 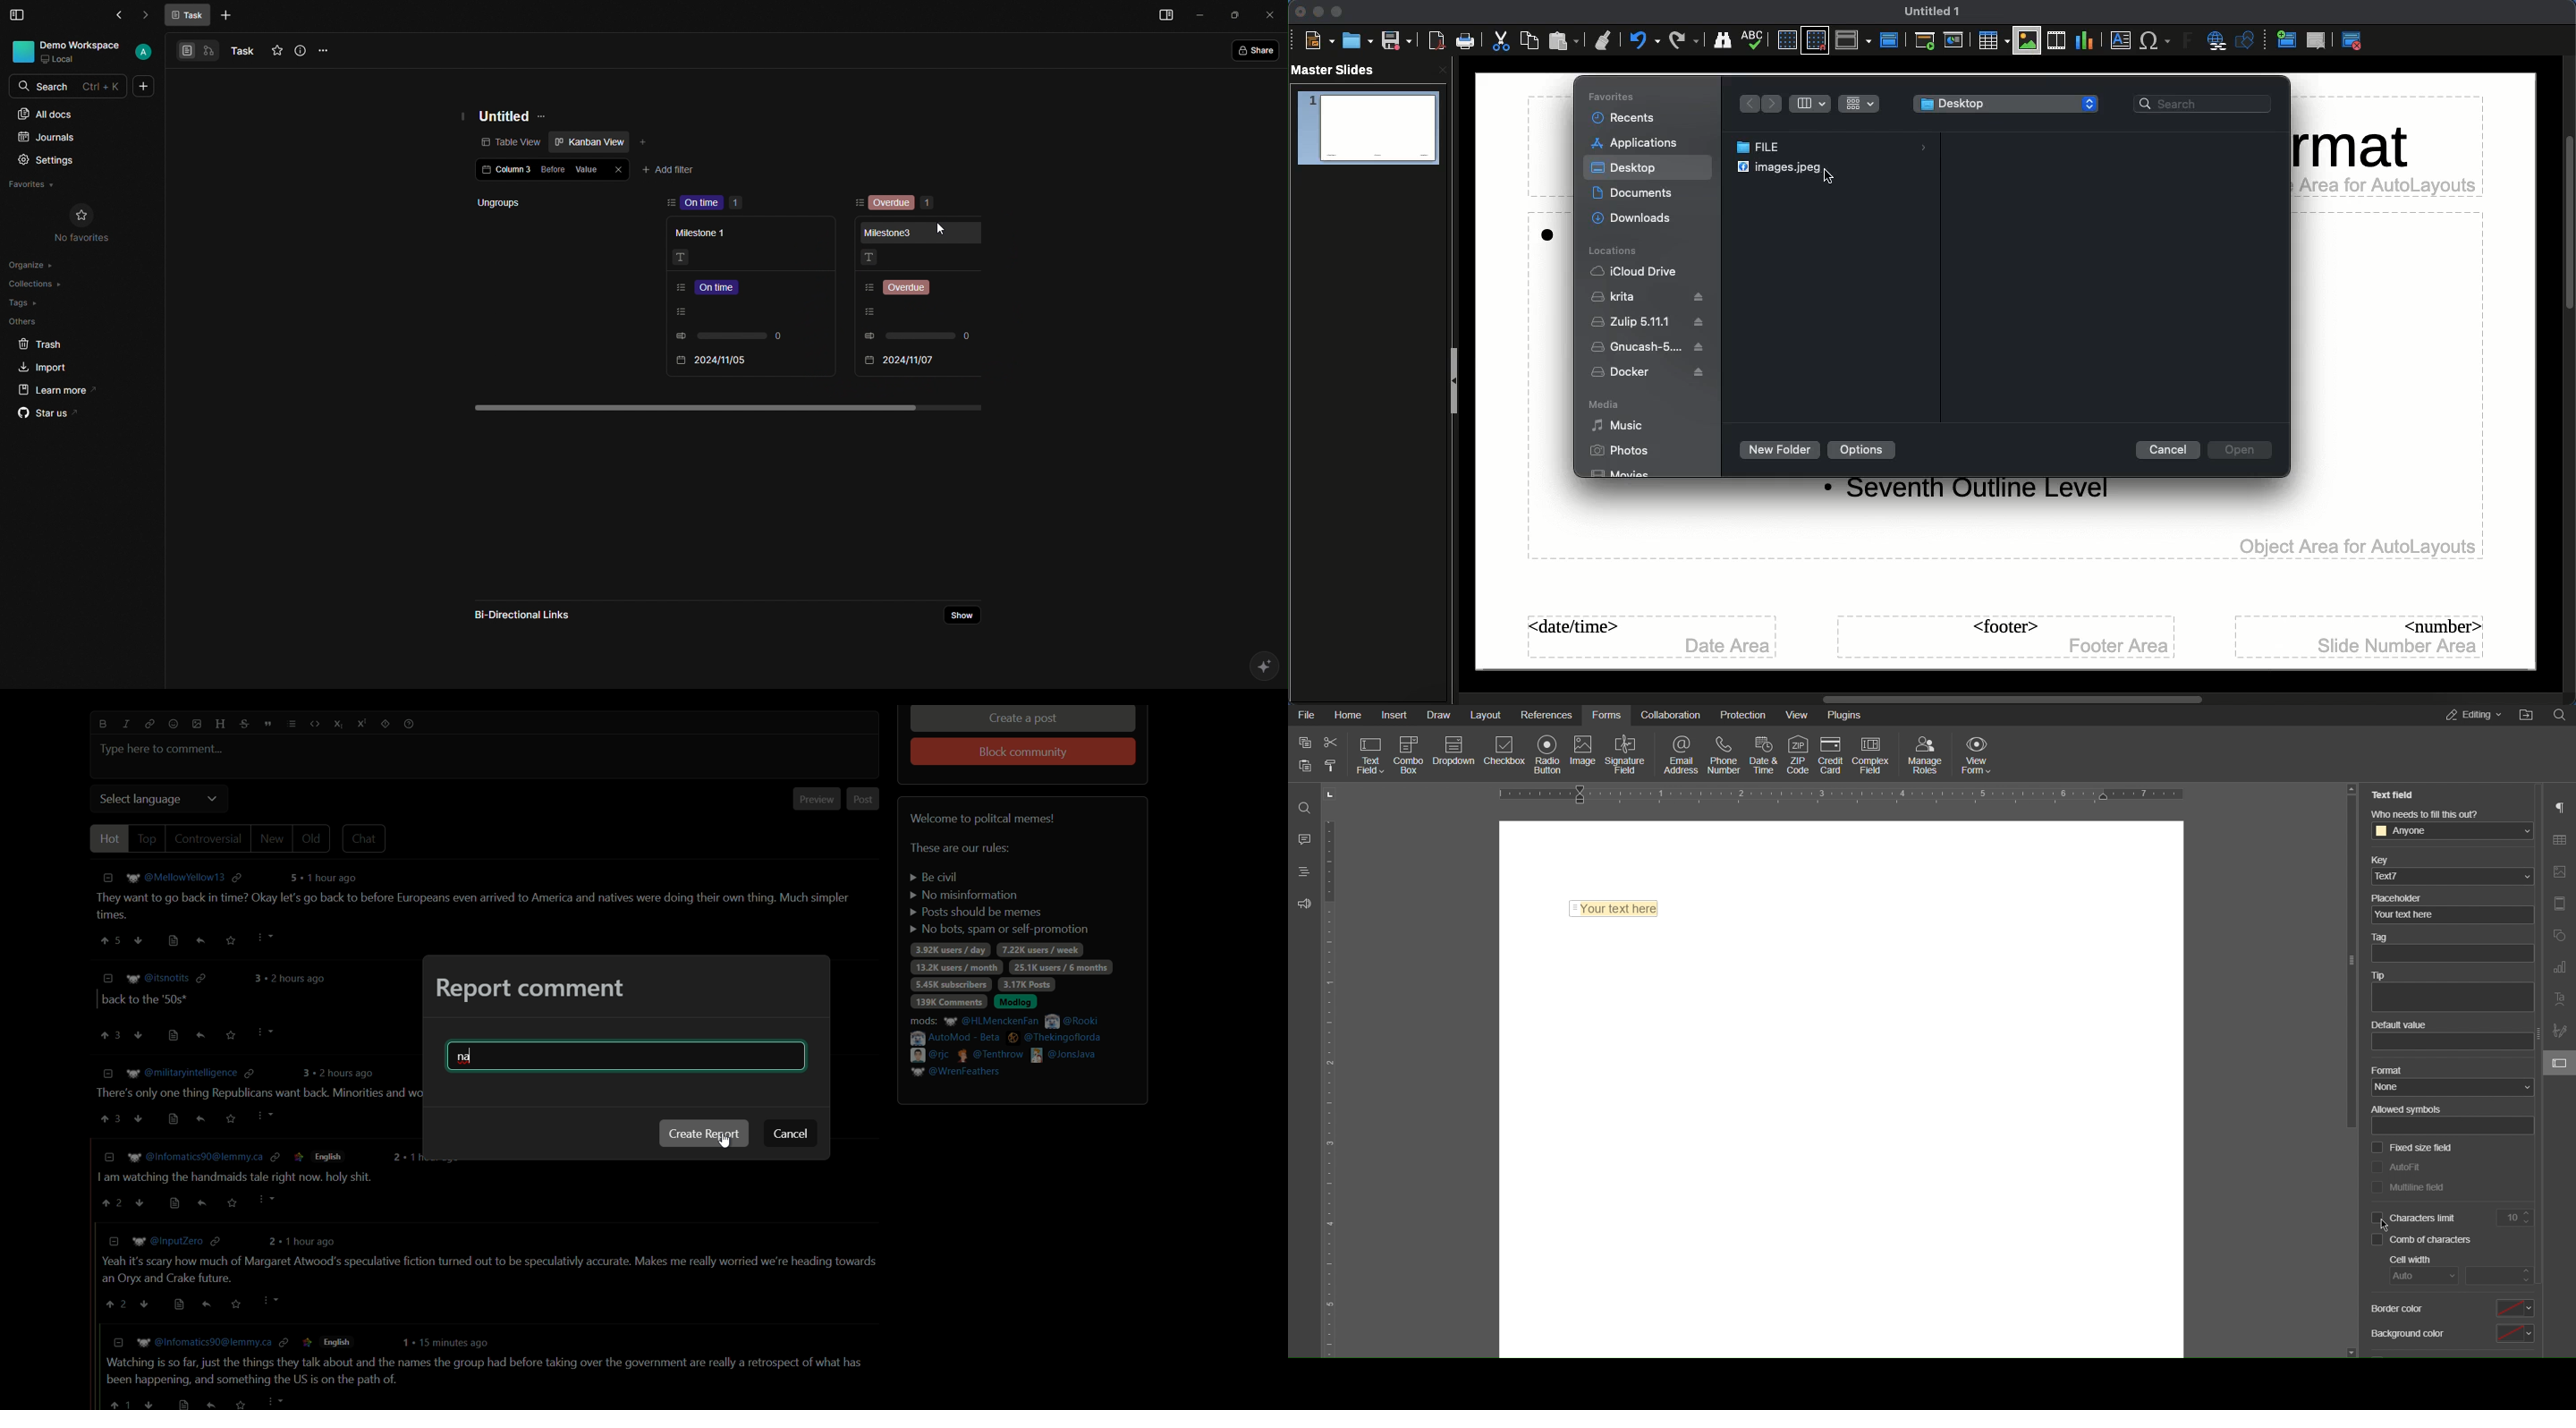 I want to click on Characters Limit, so click(x=2452, y=1220).